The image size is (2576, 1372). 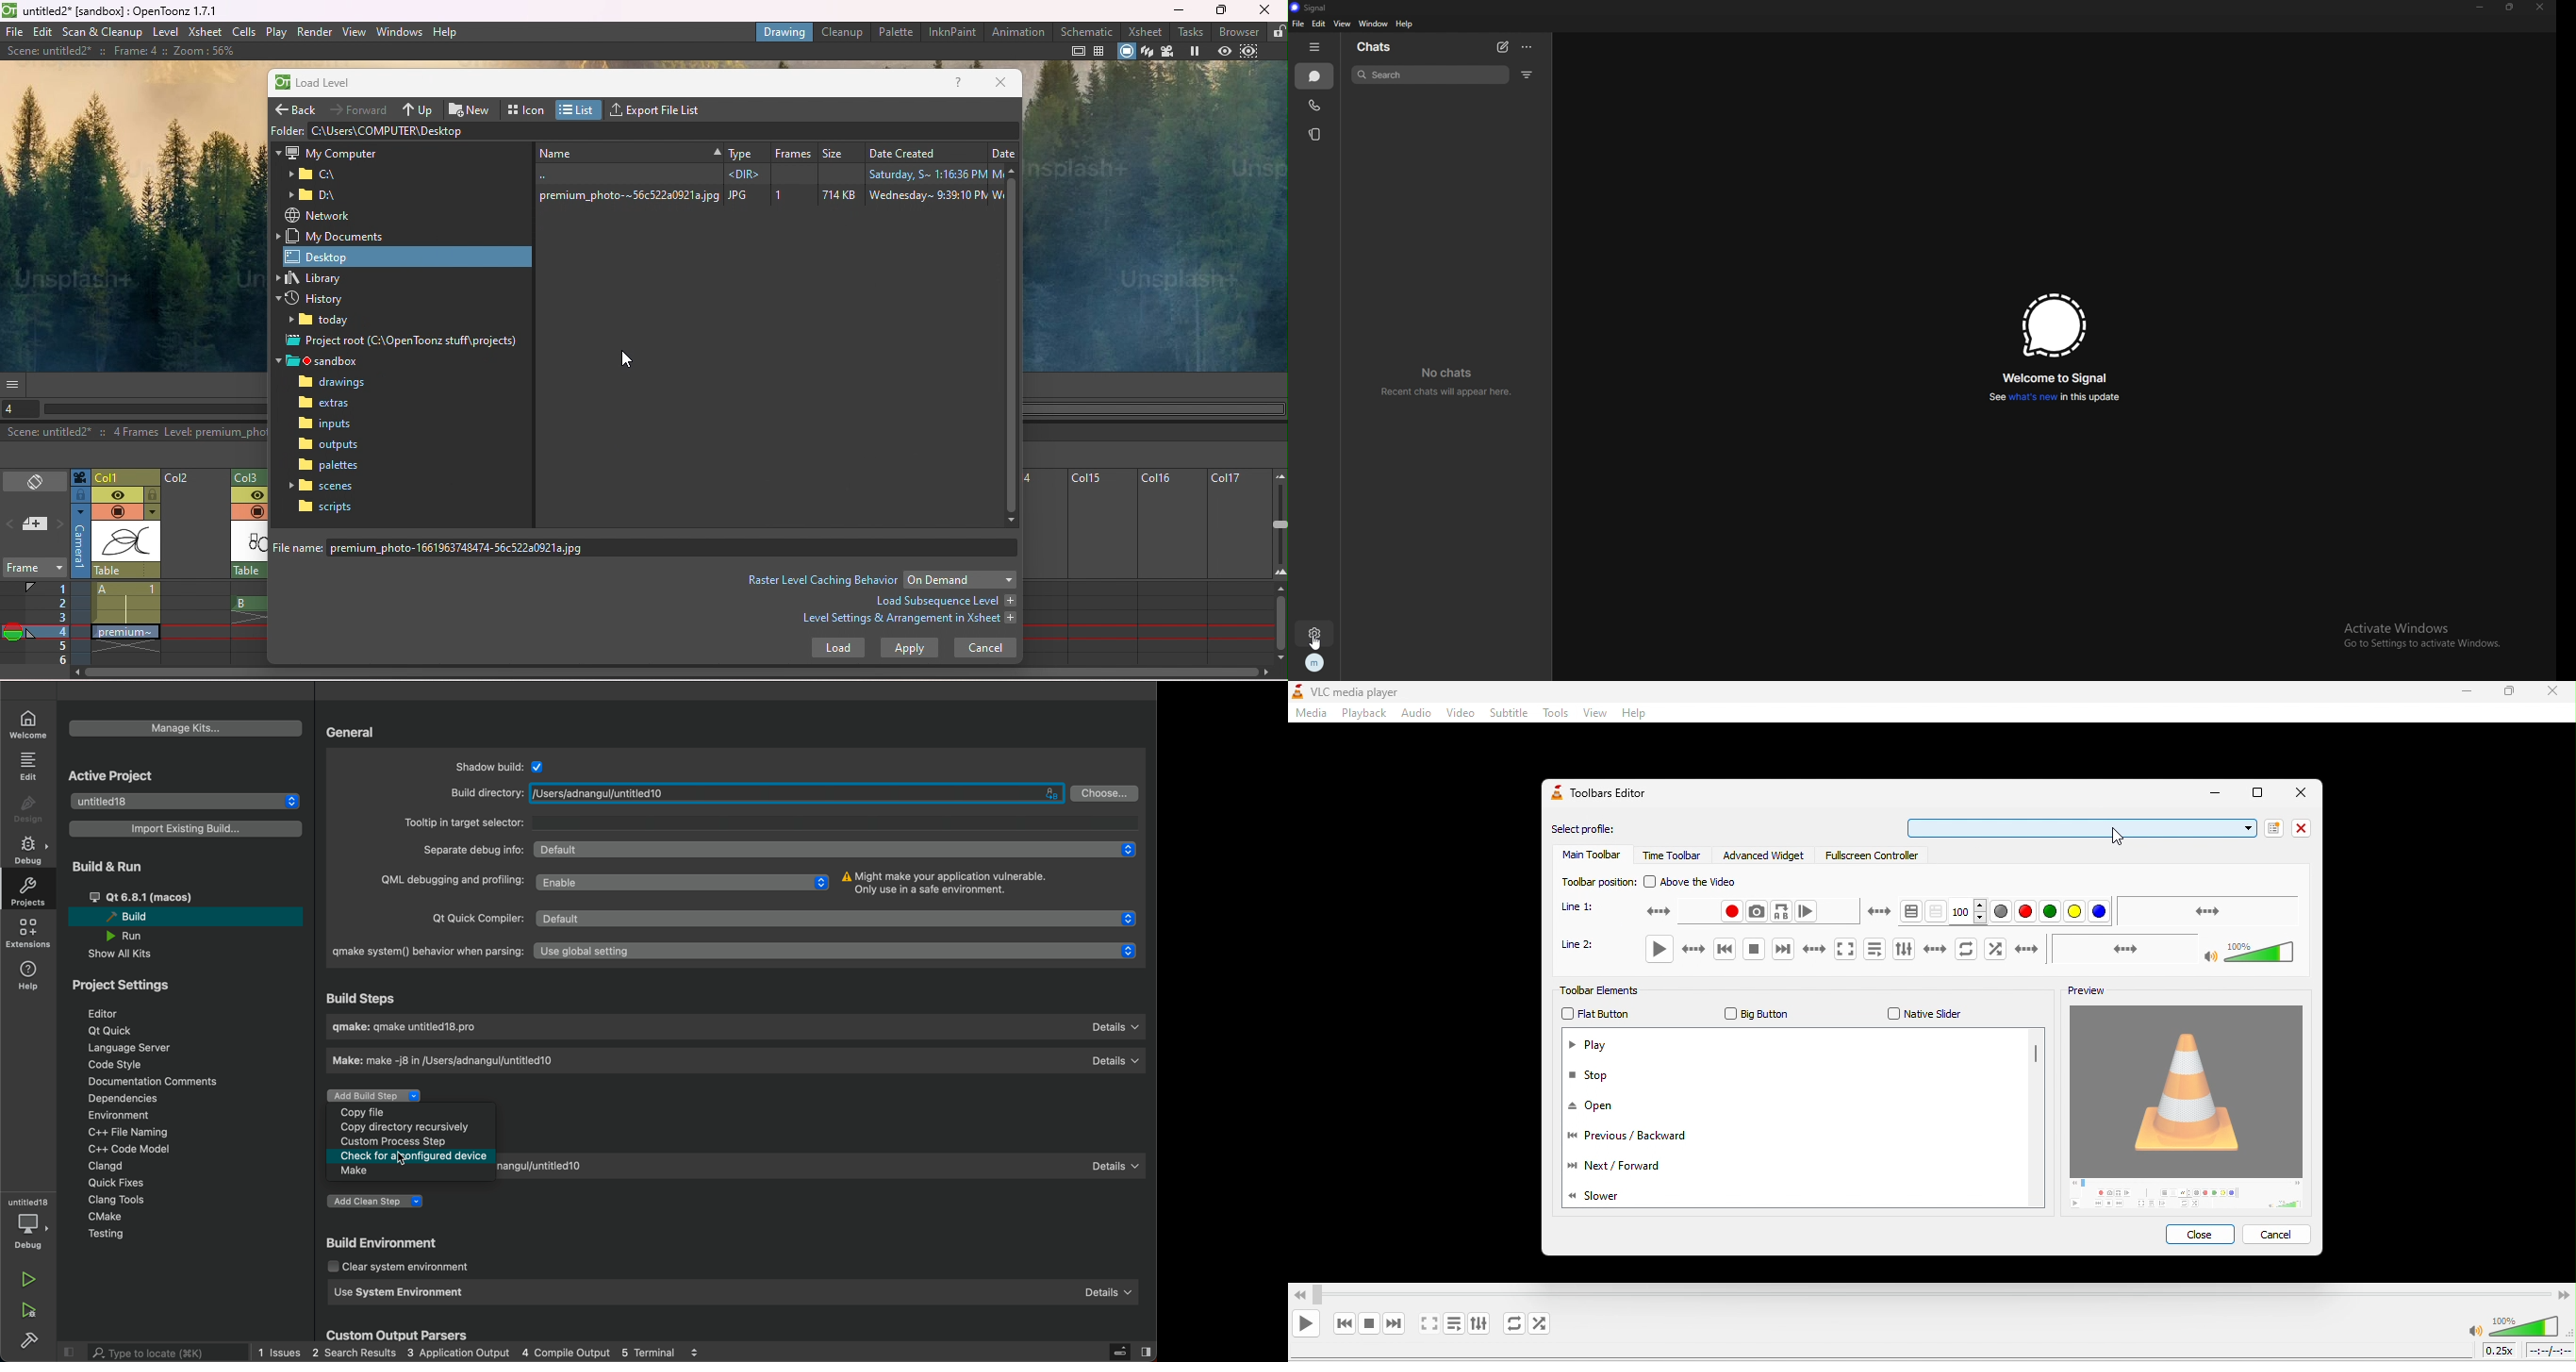 I want to click on Windows, so click(x=400, y=30).